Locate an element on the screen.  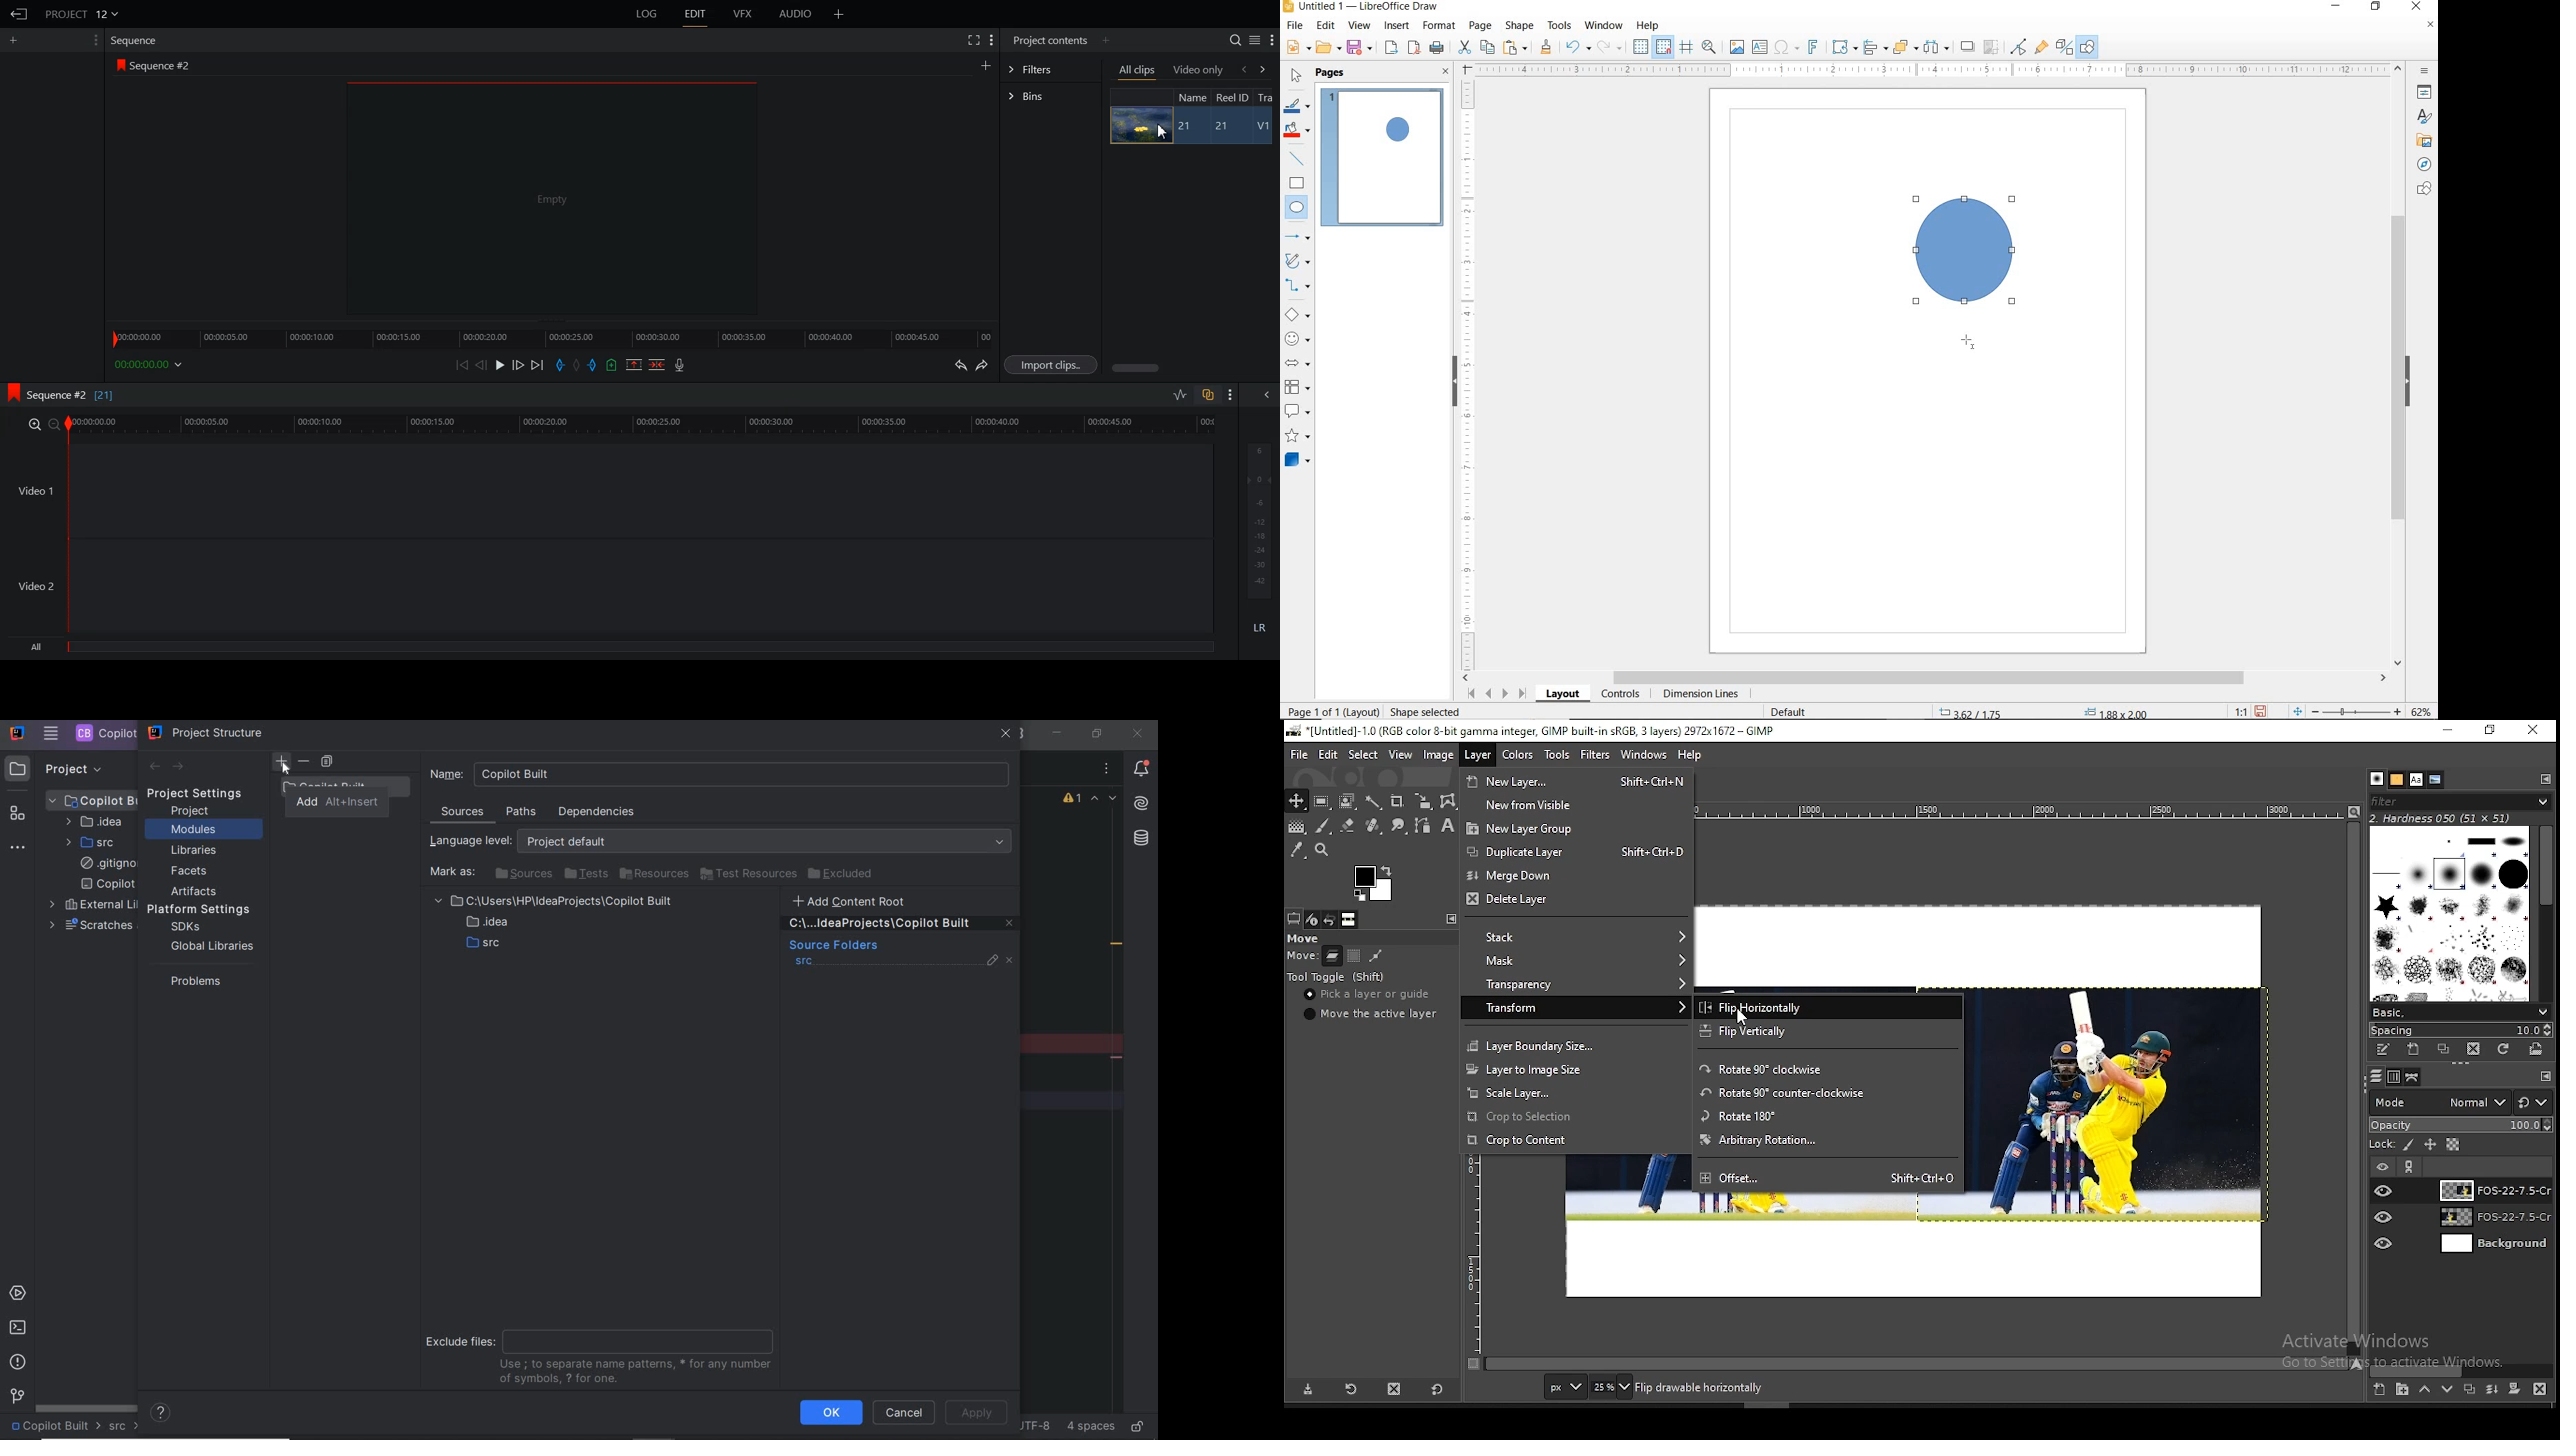
PRINT is located at coordinates (1437, 48).